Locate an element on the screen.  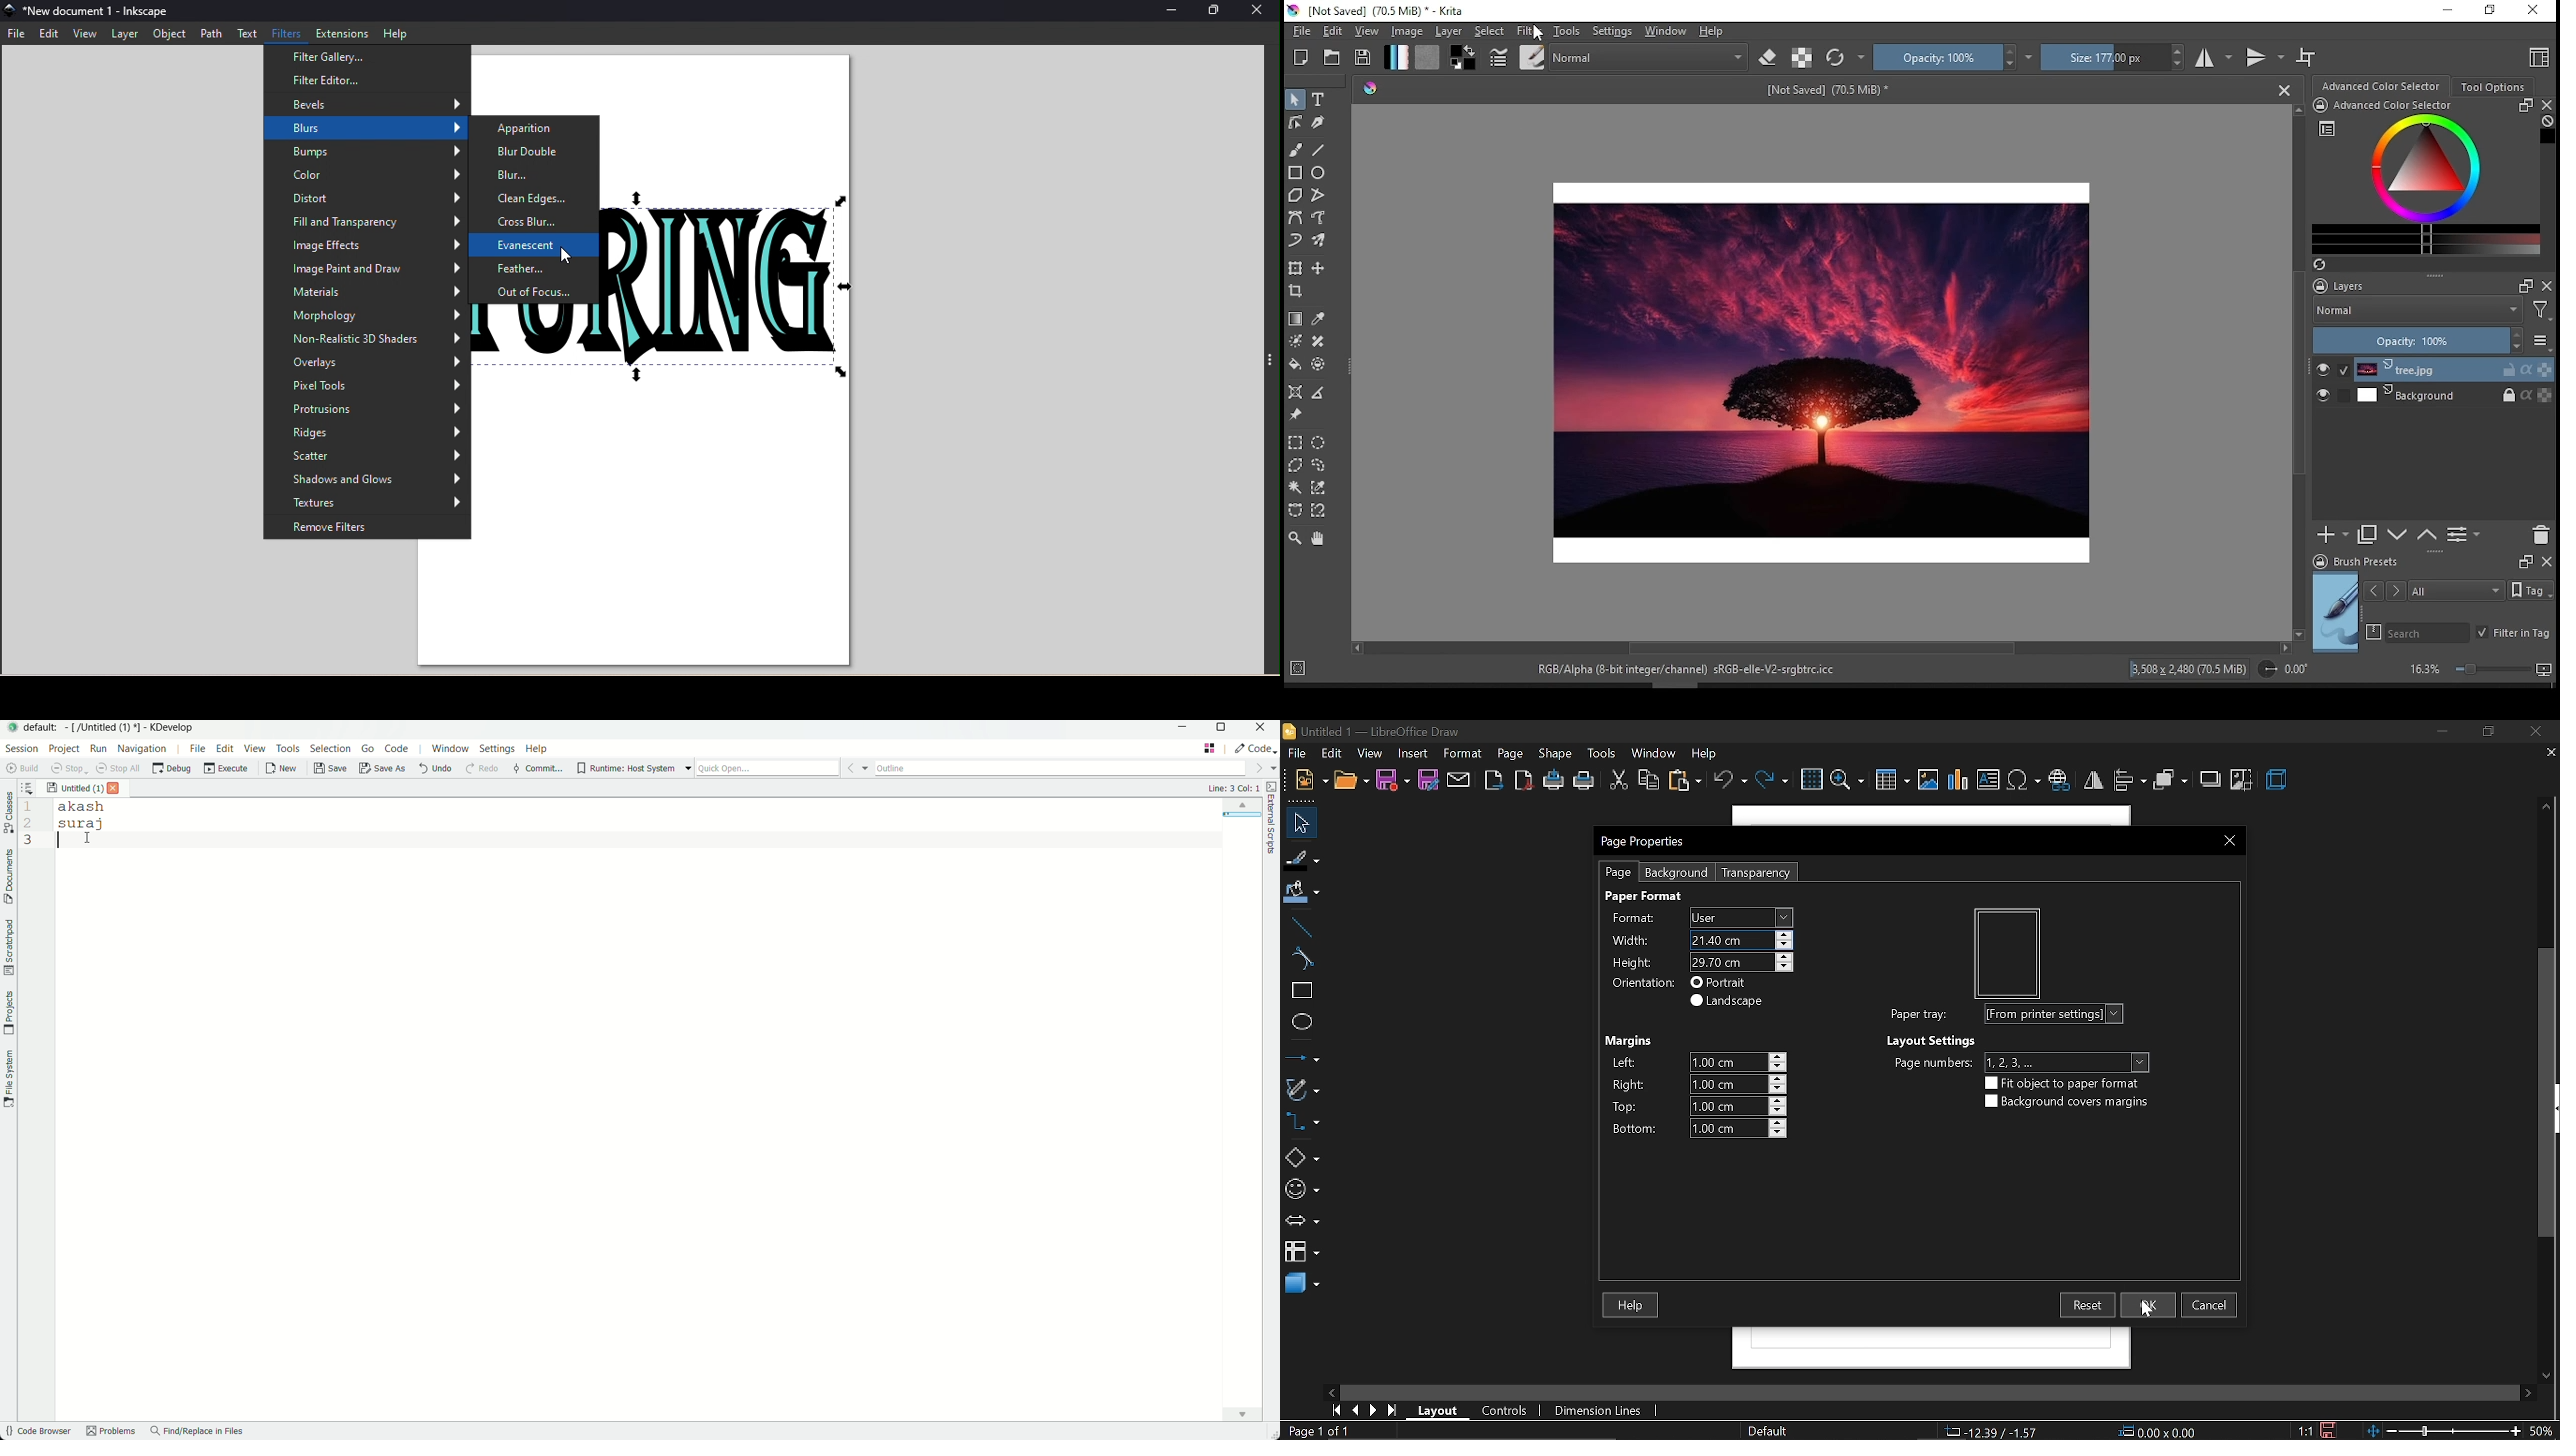
measure the distance between two points is located at coordinates (1318, 393).